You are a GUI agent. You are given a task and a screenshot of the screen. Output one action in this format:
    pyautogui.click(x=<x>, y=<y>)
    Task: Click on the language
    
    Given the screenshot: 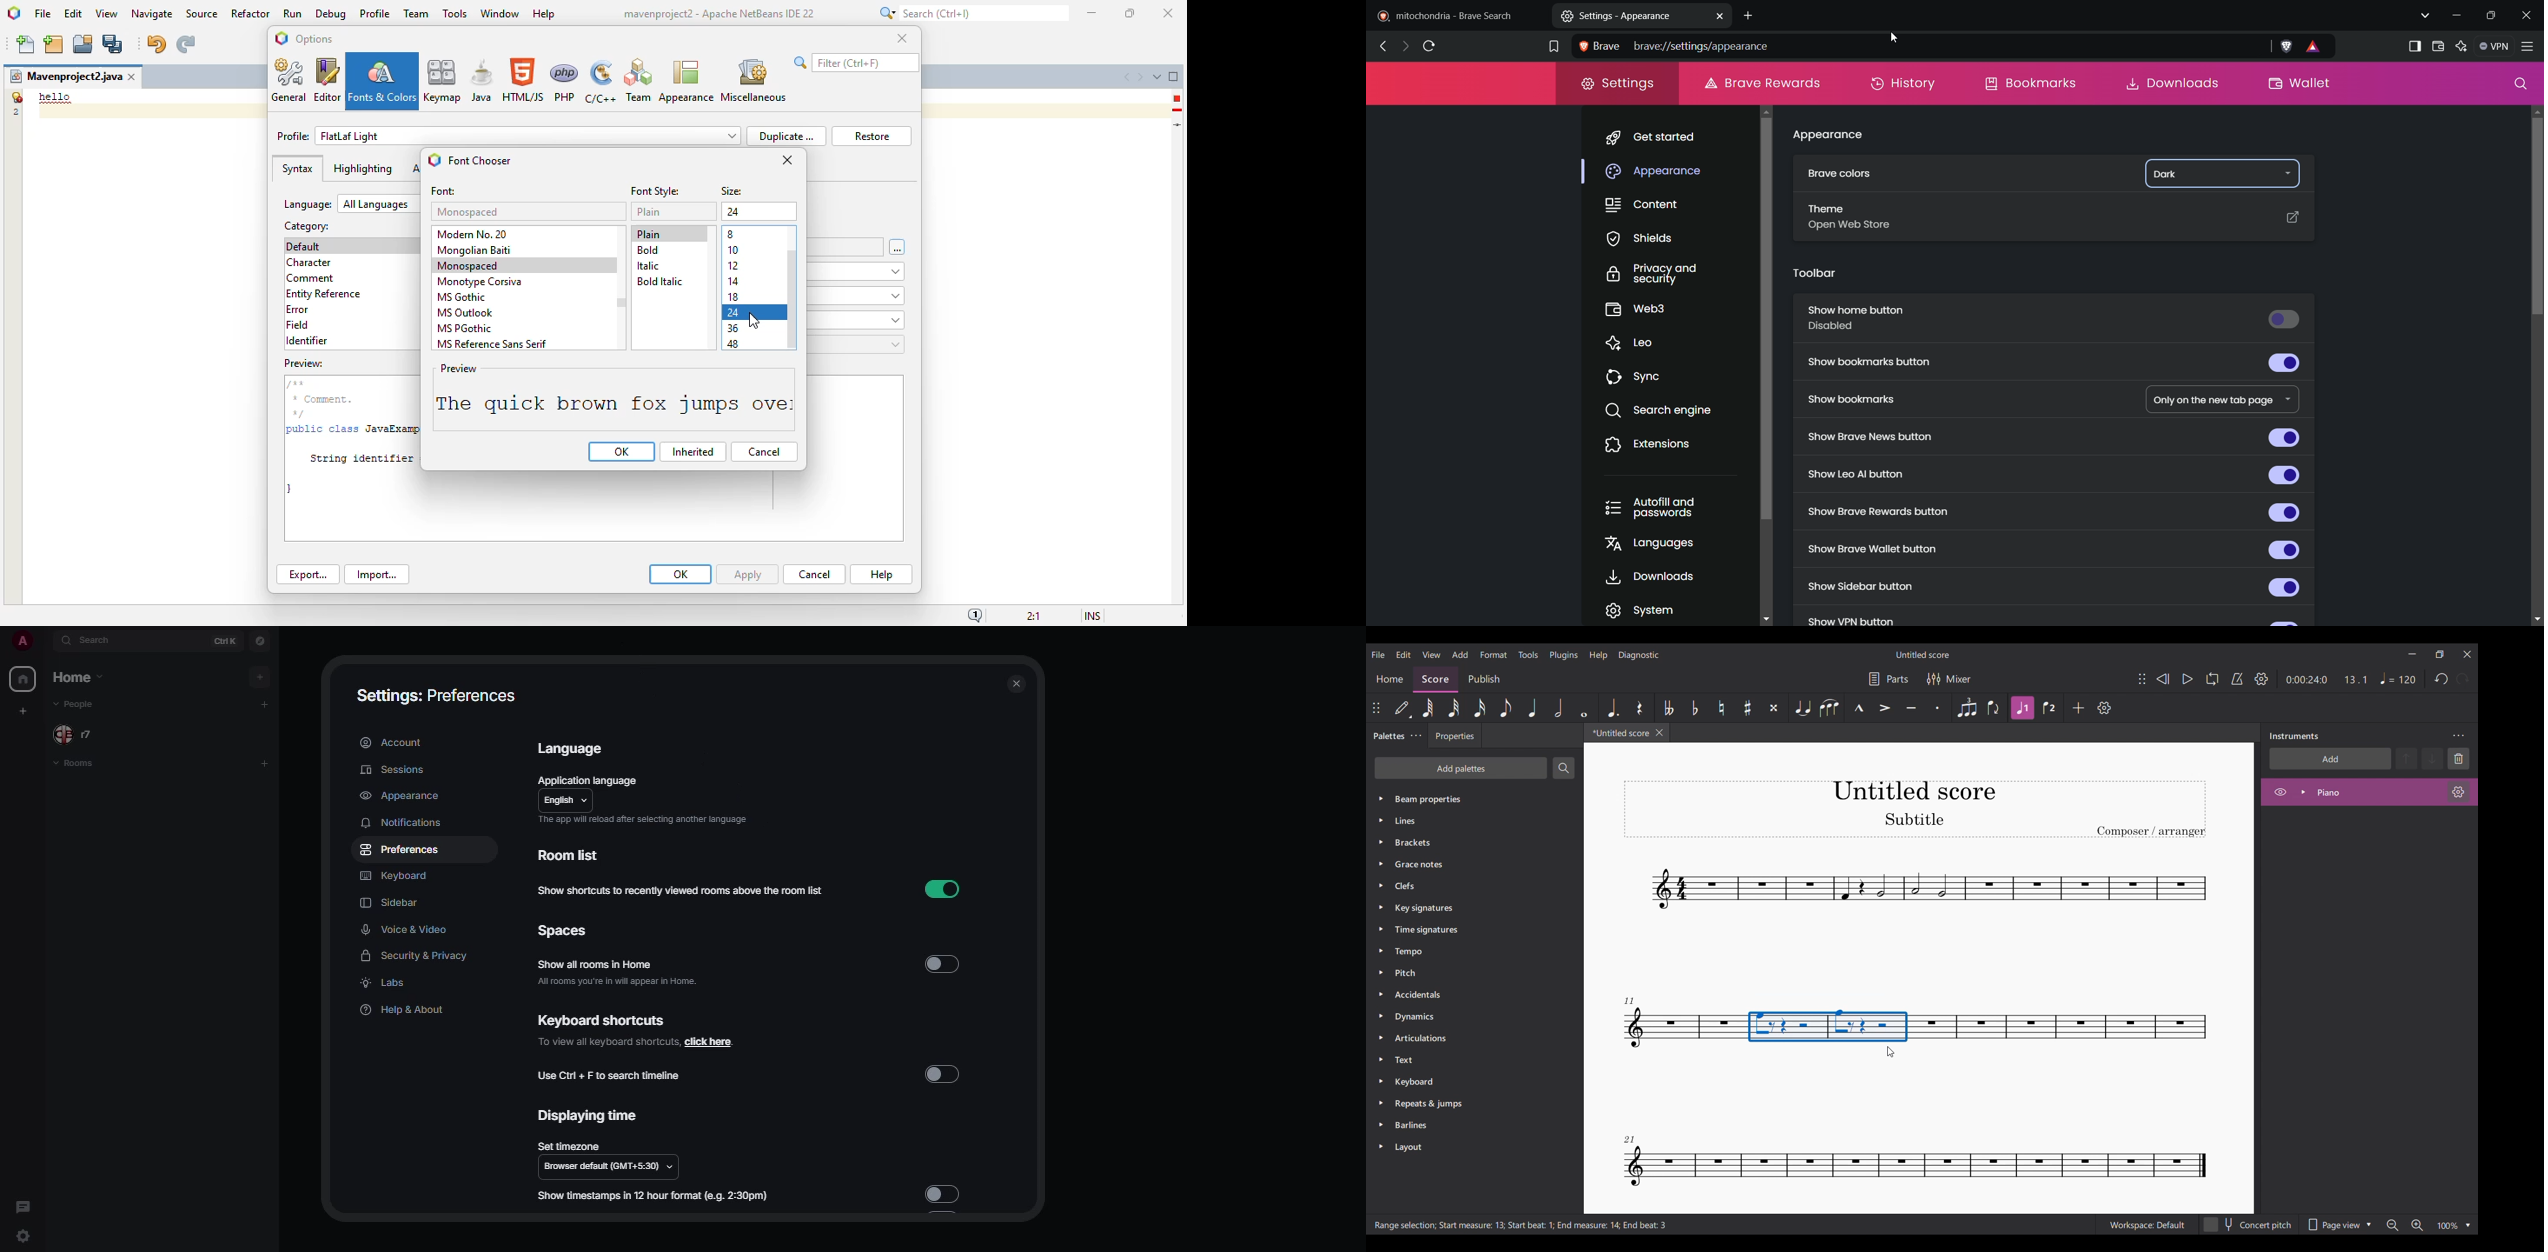 What is the action you would take?
    pyautogui.click(x=571, y=747)
    